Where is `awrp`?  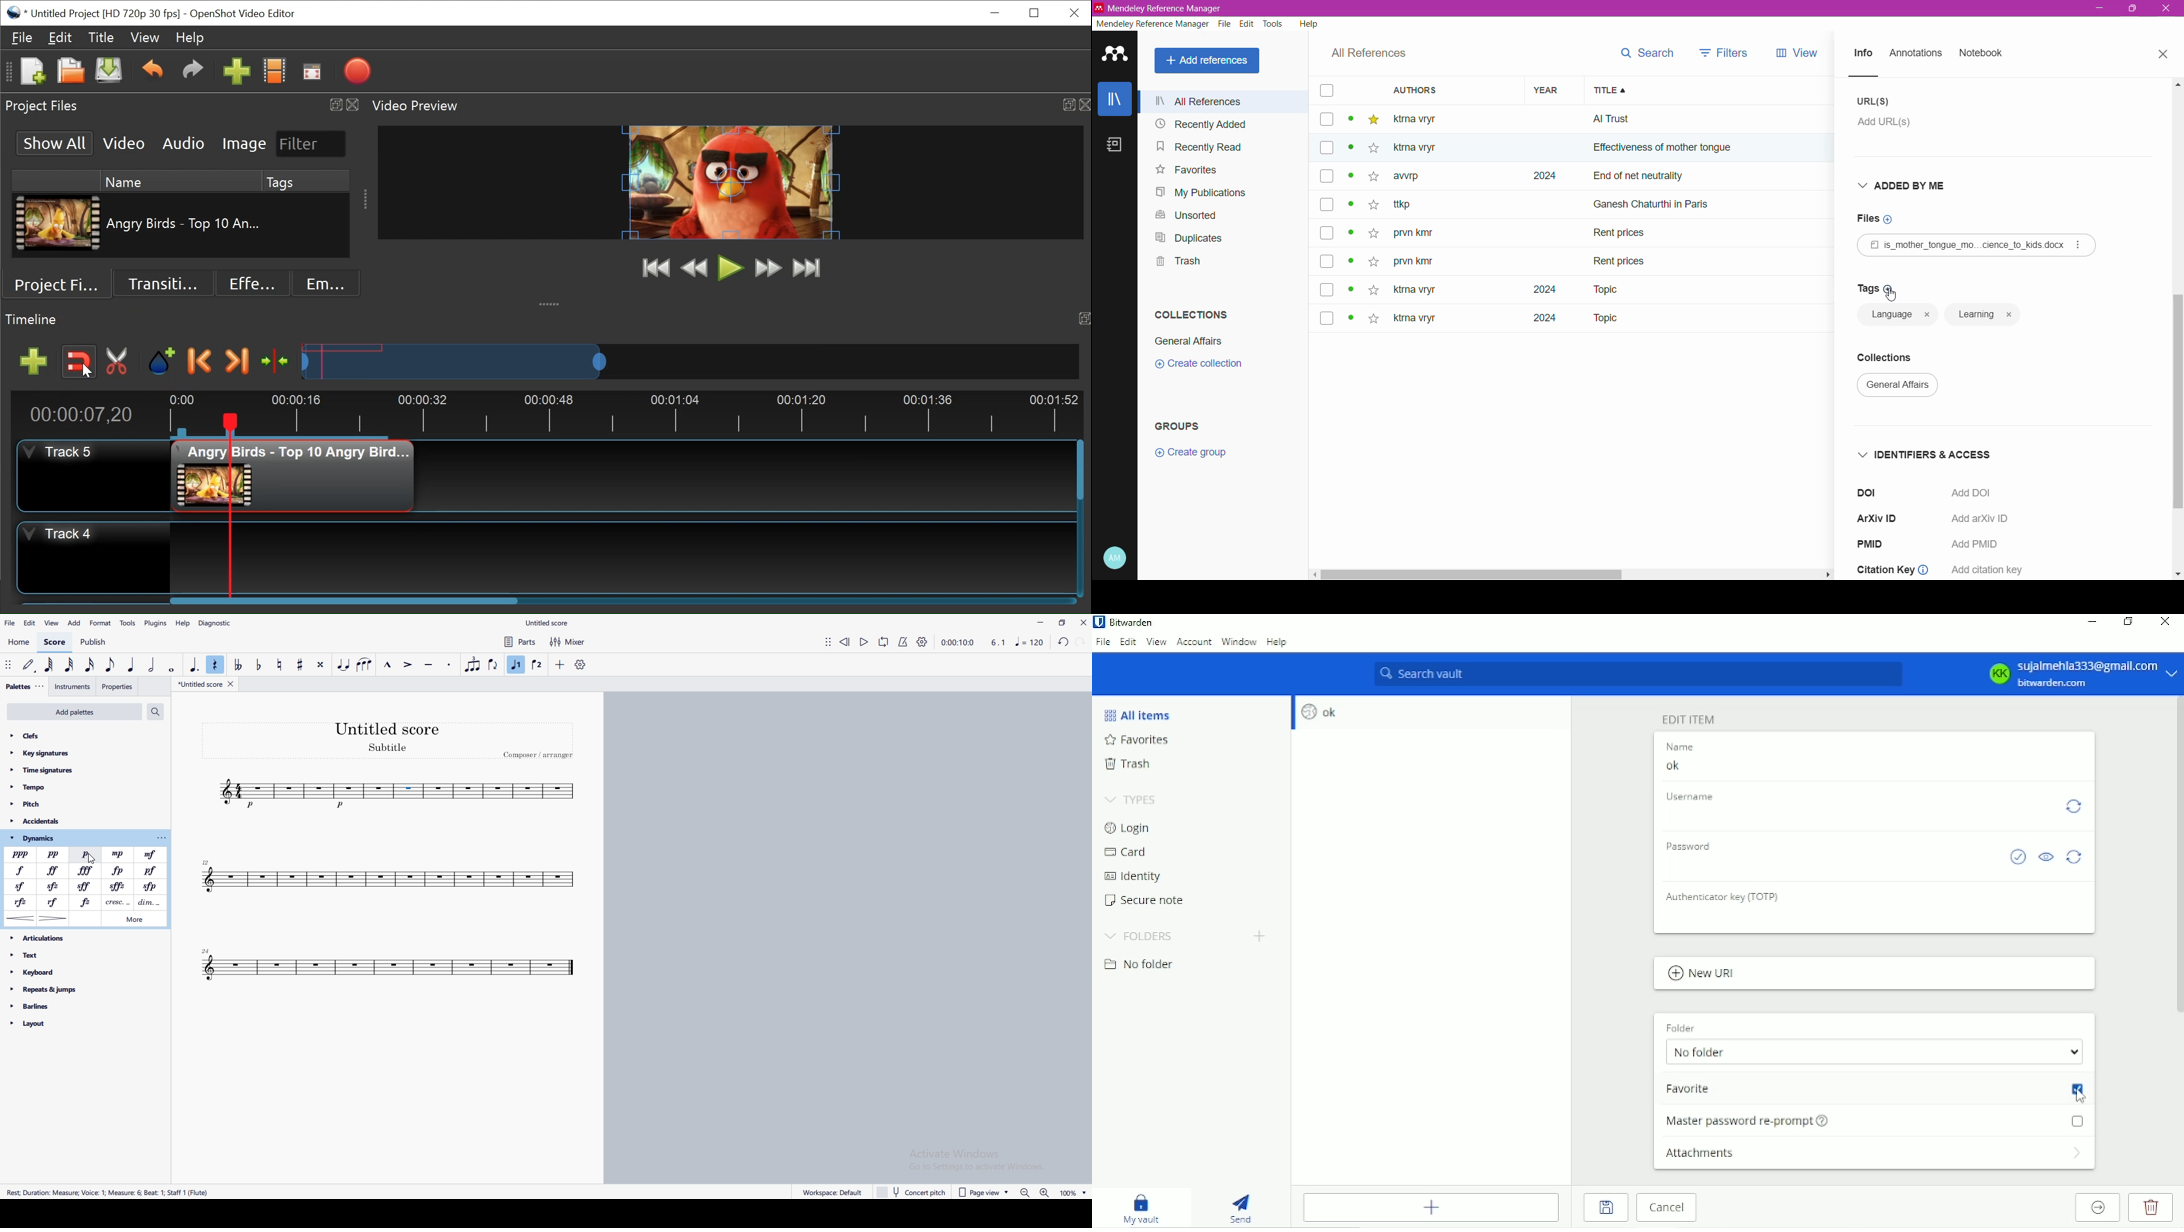
awrp is located at coordinates (1415, 180).